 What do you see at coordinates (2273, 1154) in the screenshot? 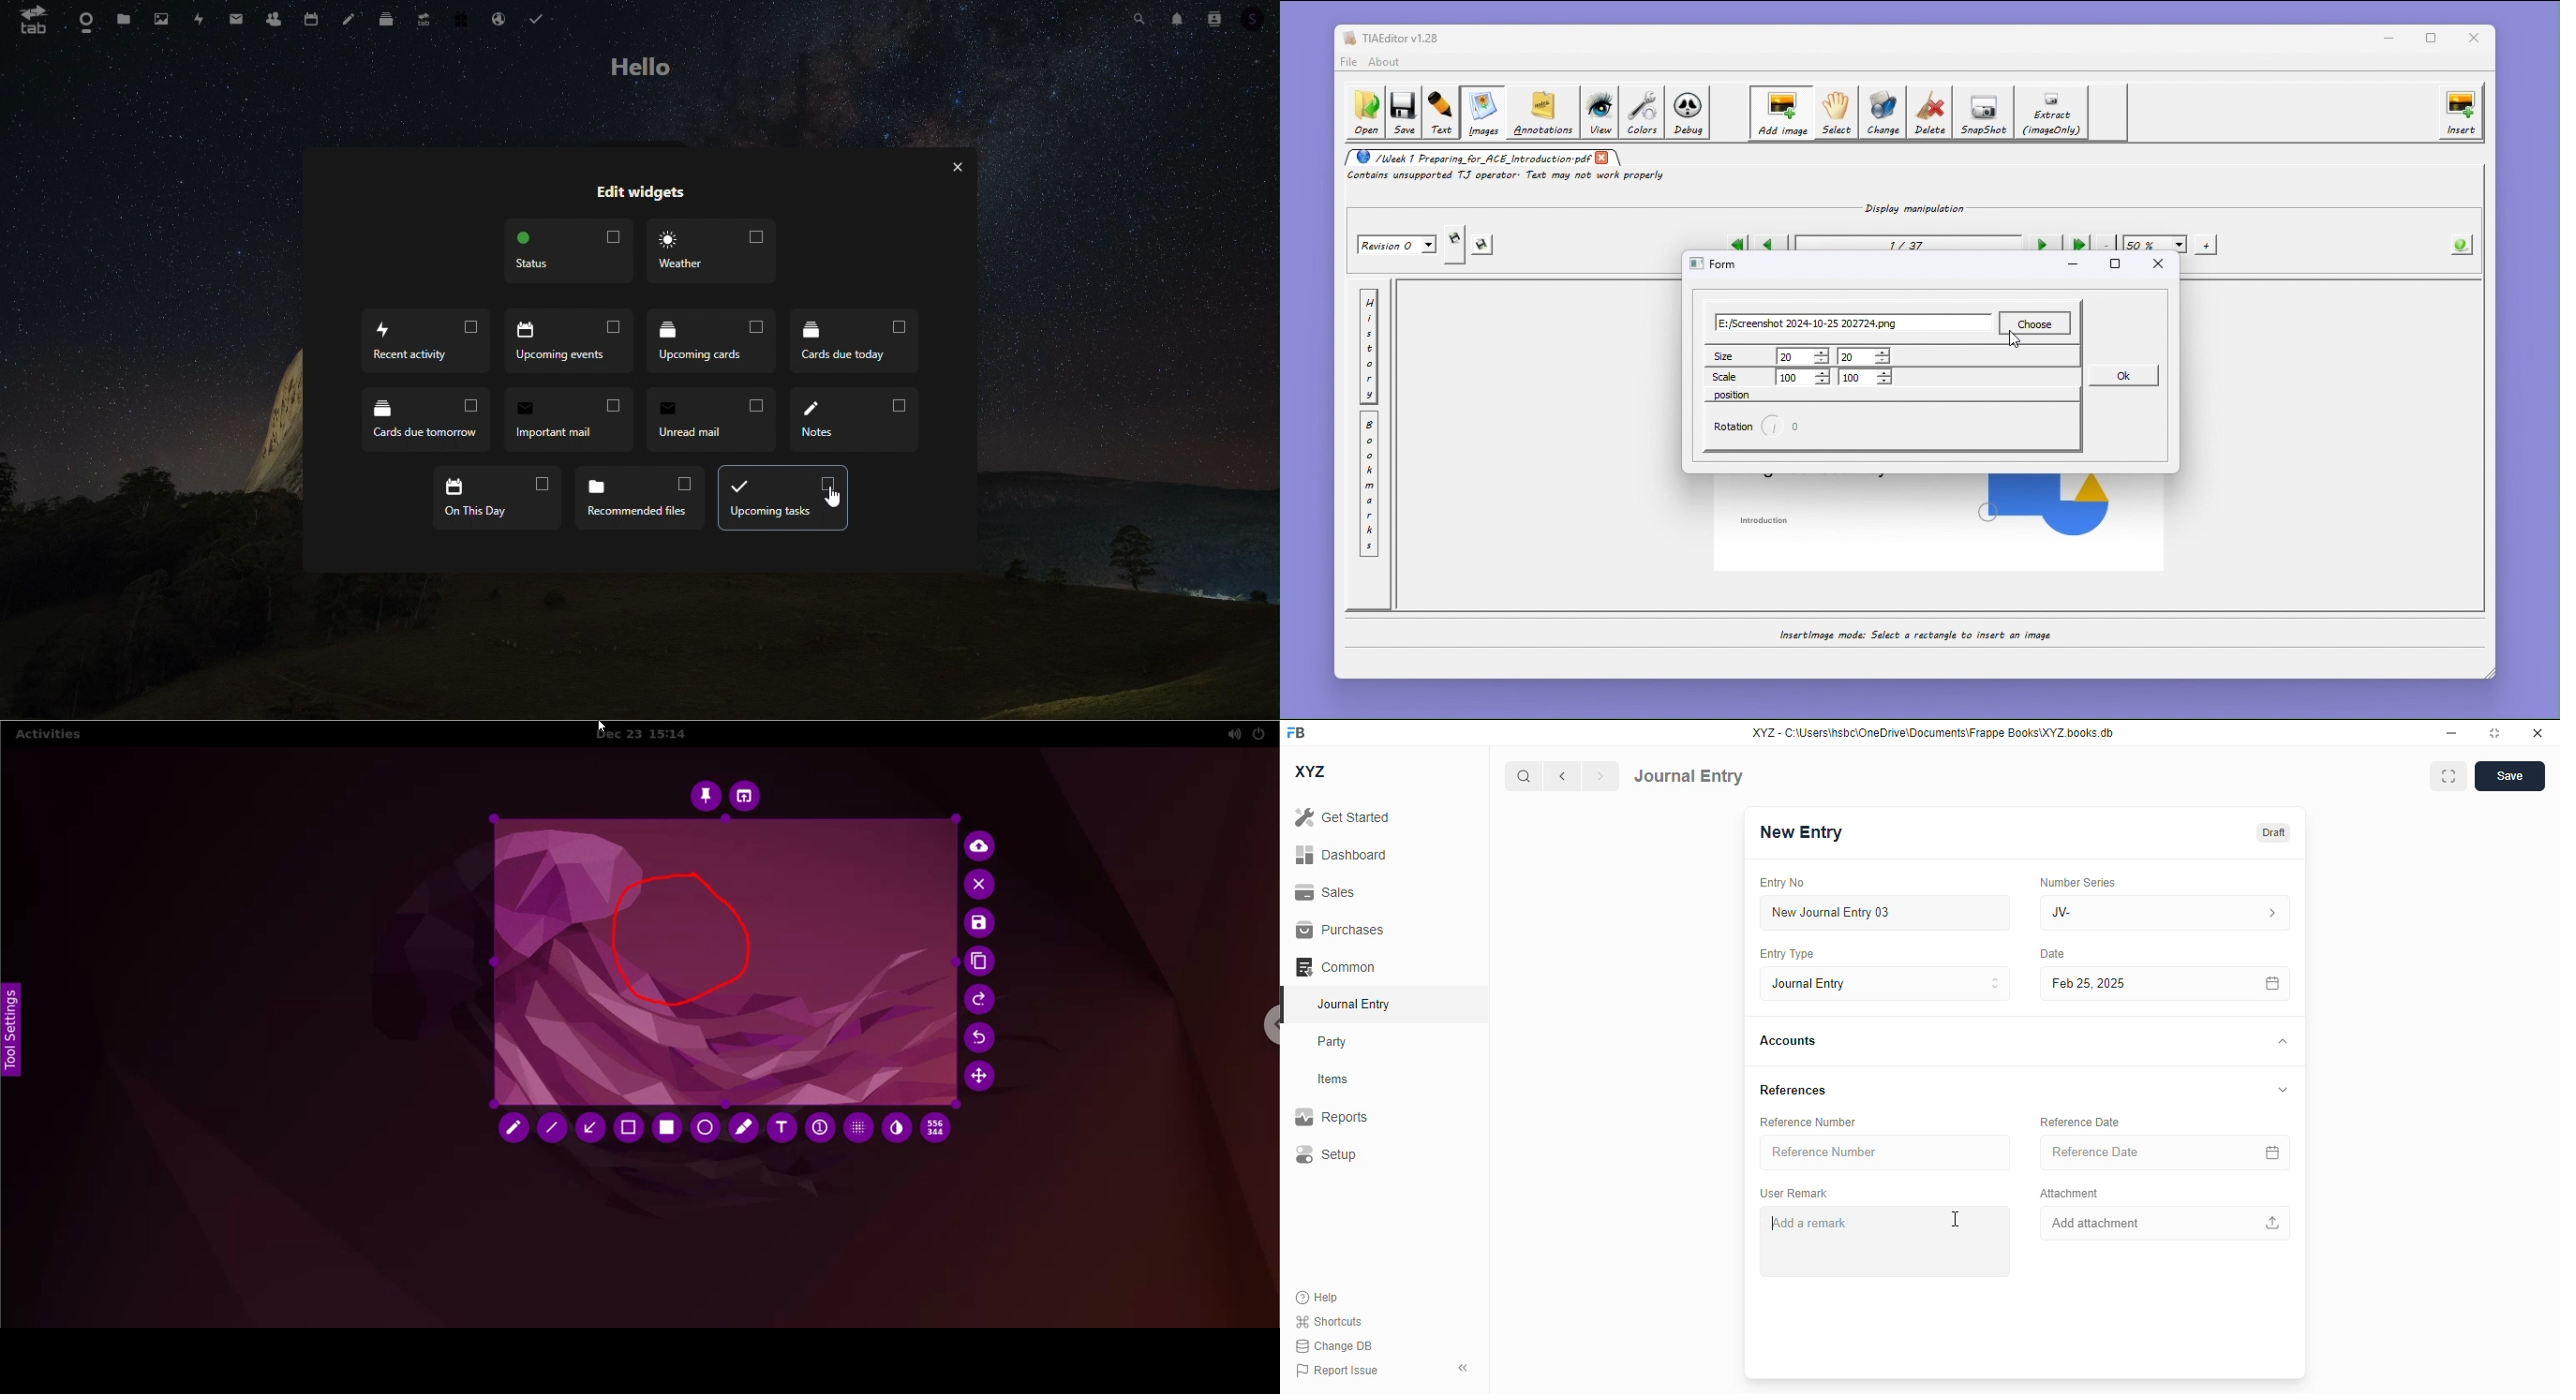
I see `calendar icon` at bounding box center [2273, 1154].